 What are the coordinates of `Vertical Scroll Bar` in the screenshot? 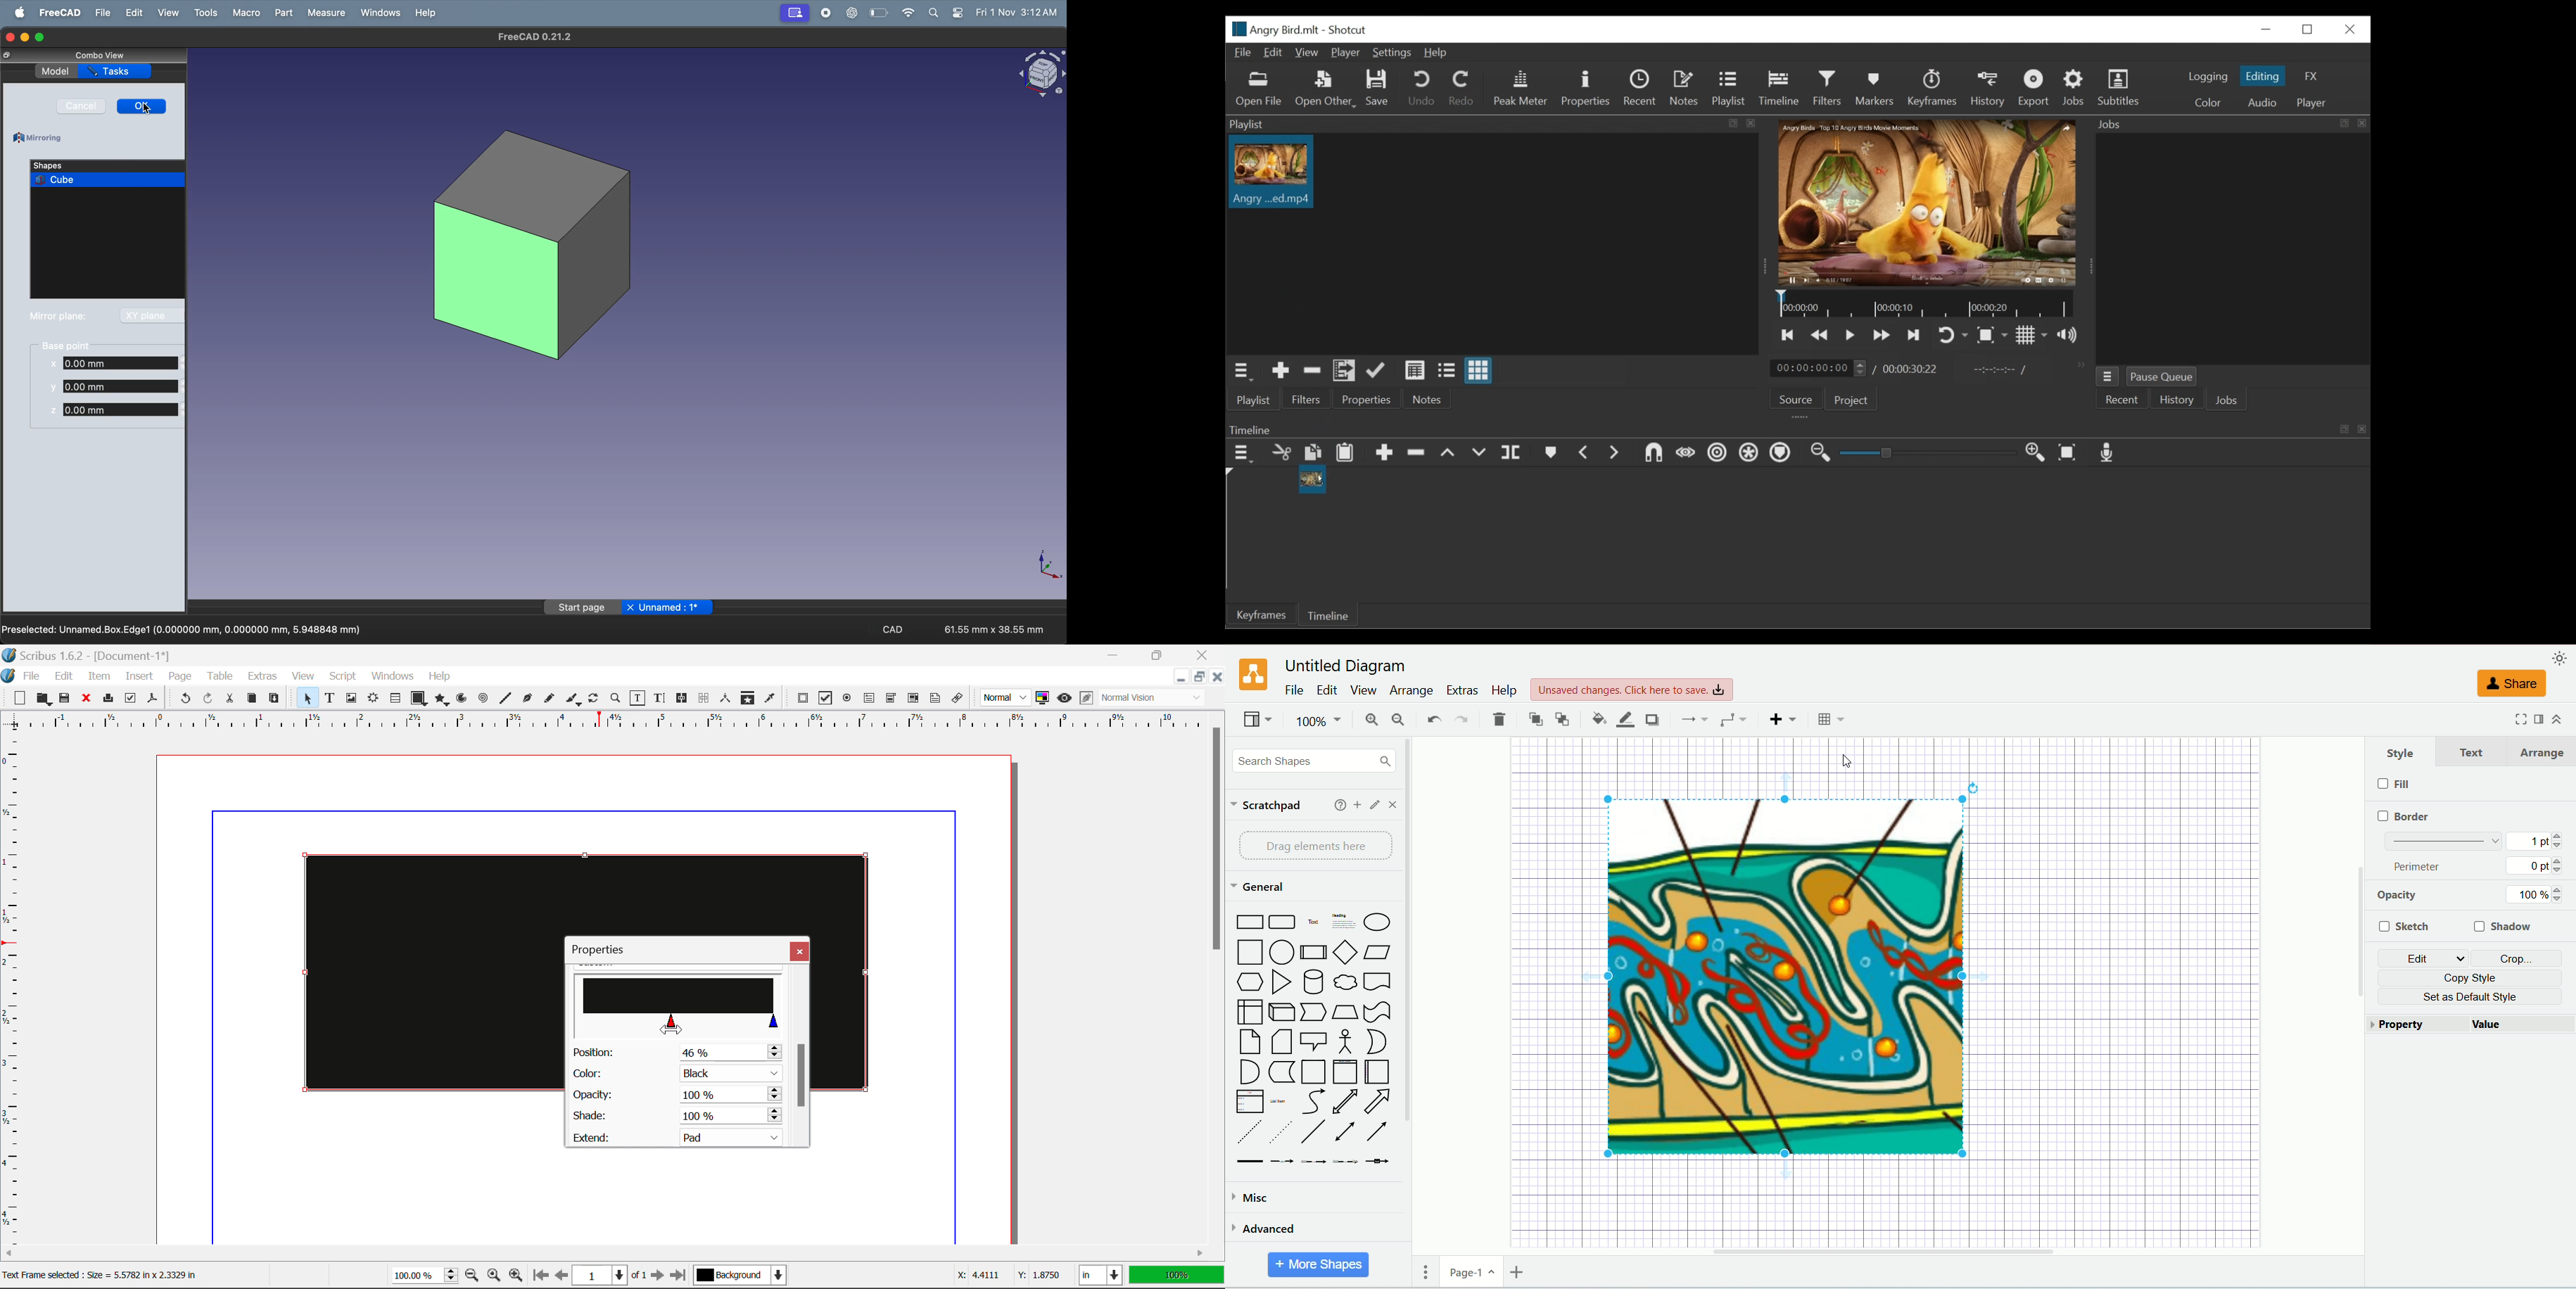 It's located at (2356, 990).